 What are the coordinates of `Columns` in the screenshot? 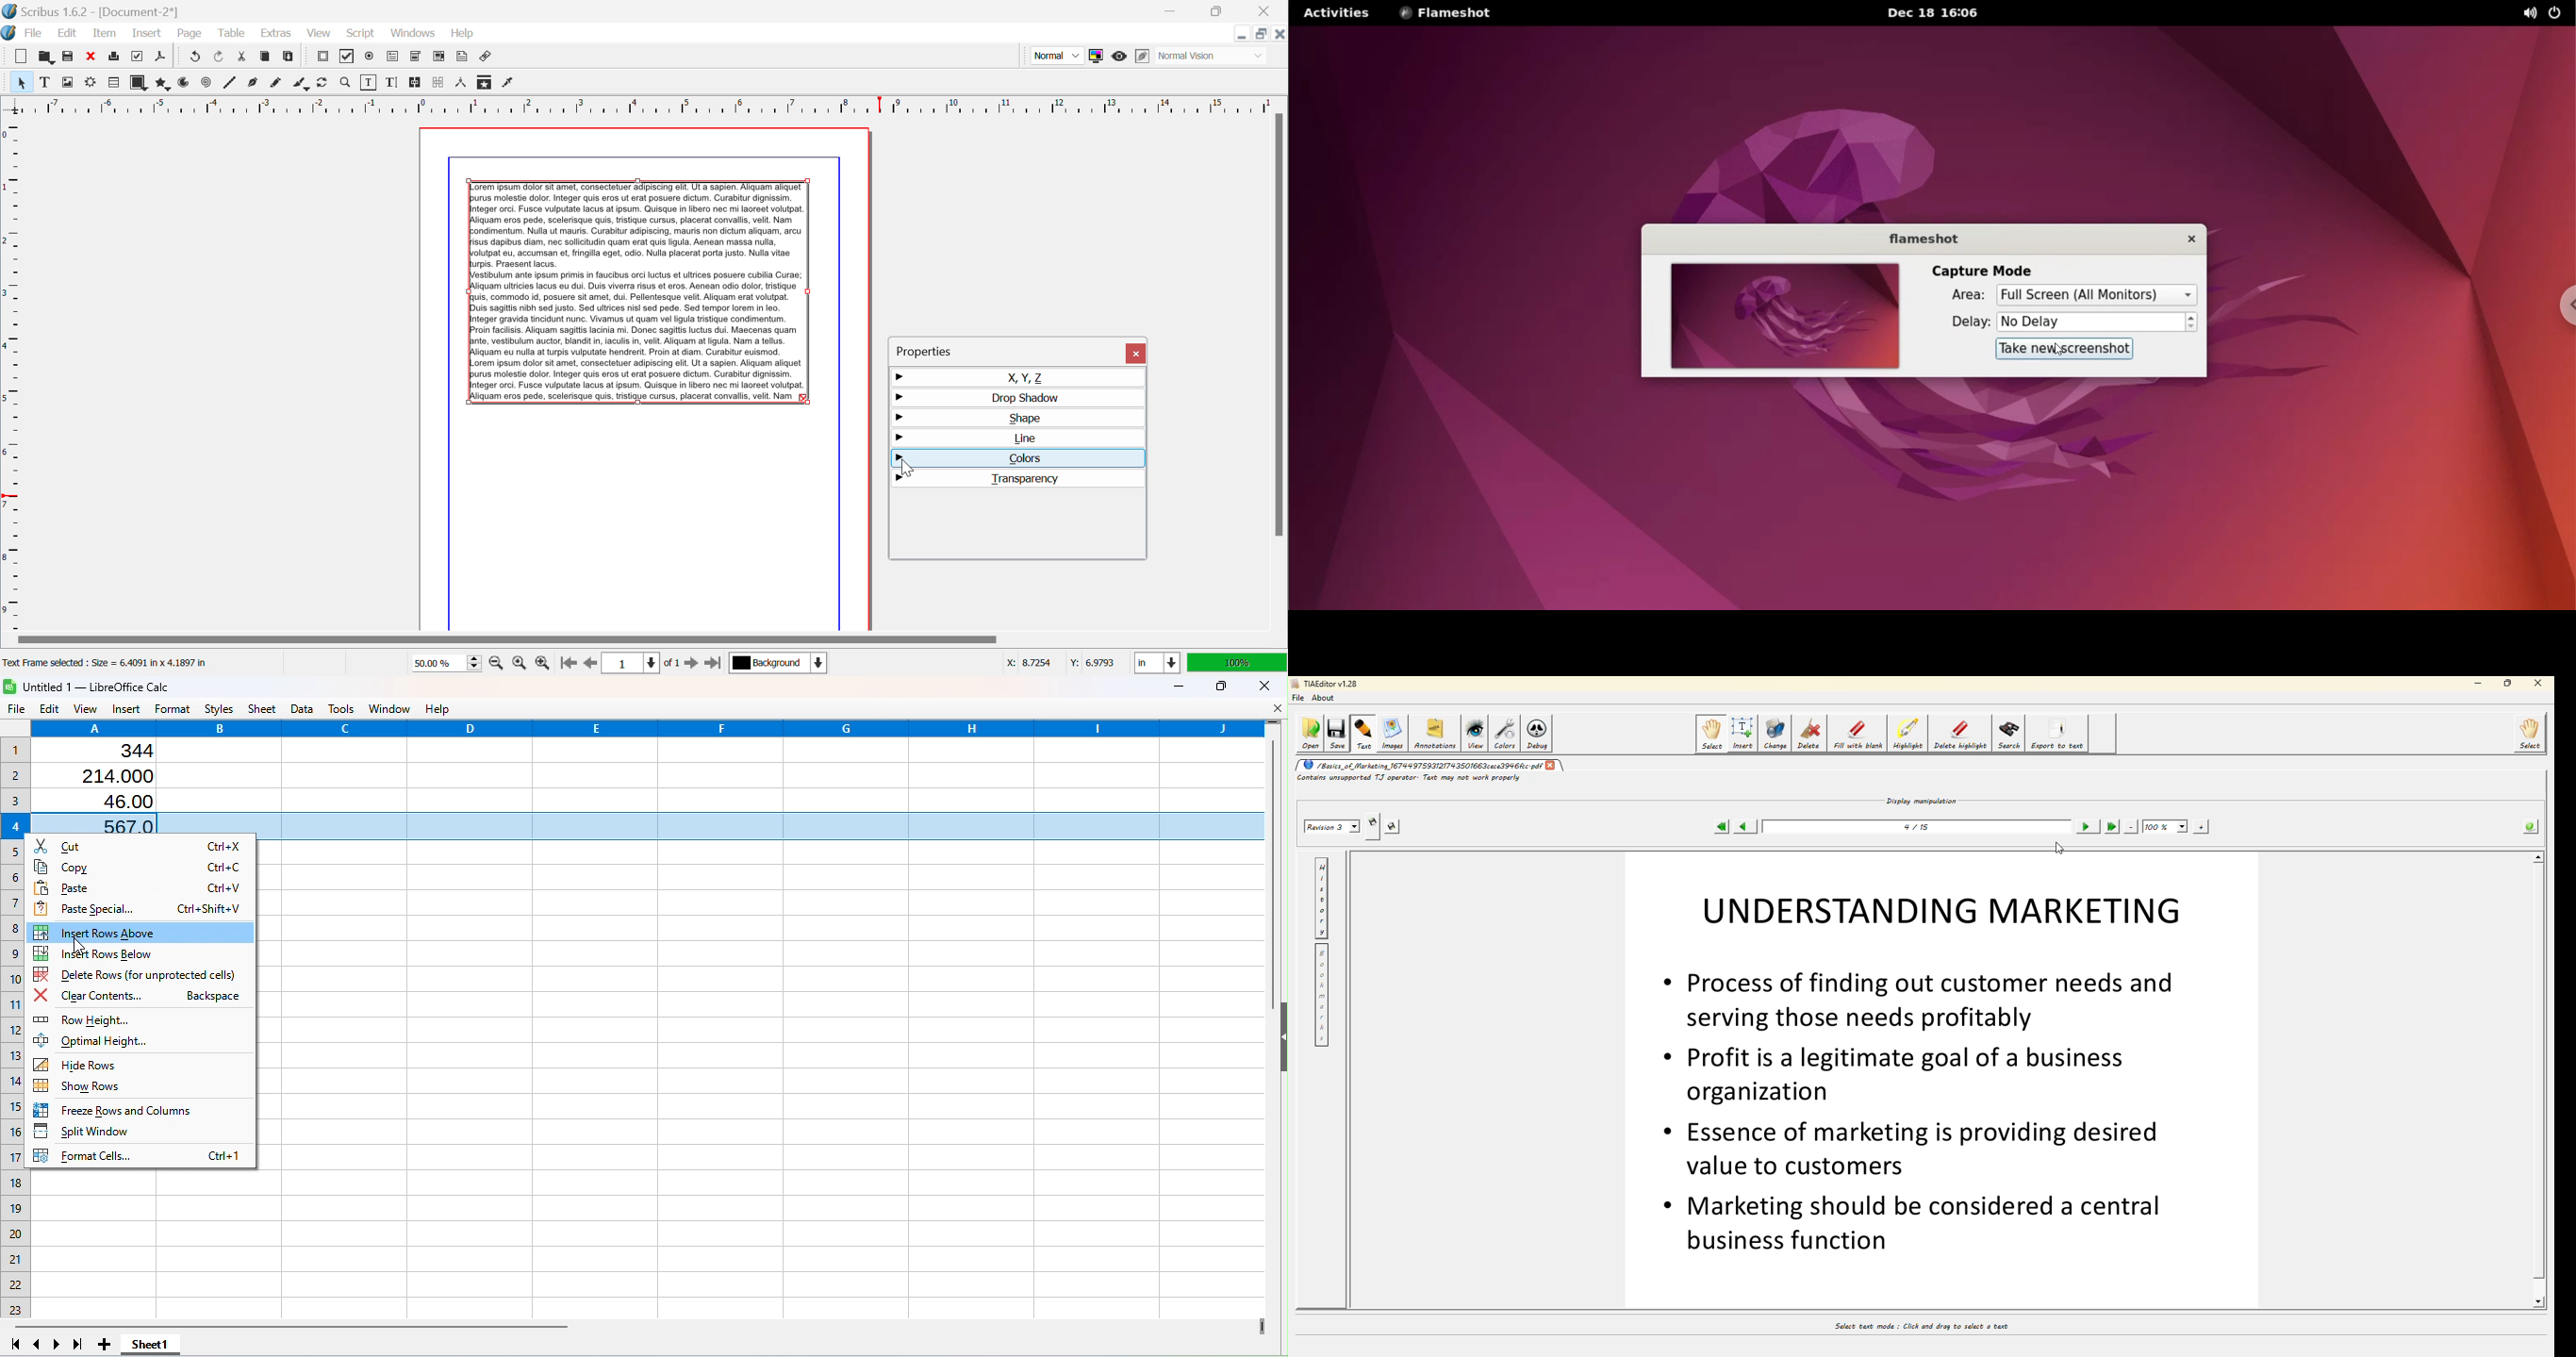 It's located at (649, 728).